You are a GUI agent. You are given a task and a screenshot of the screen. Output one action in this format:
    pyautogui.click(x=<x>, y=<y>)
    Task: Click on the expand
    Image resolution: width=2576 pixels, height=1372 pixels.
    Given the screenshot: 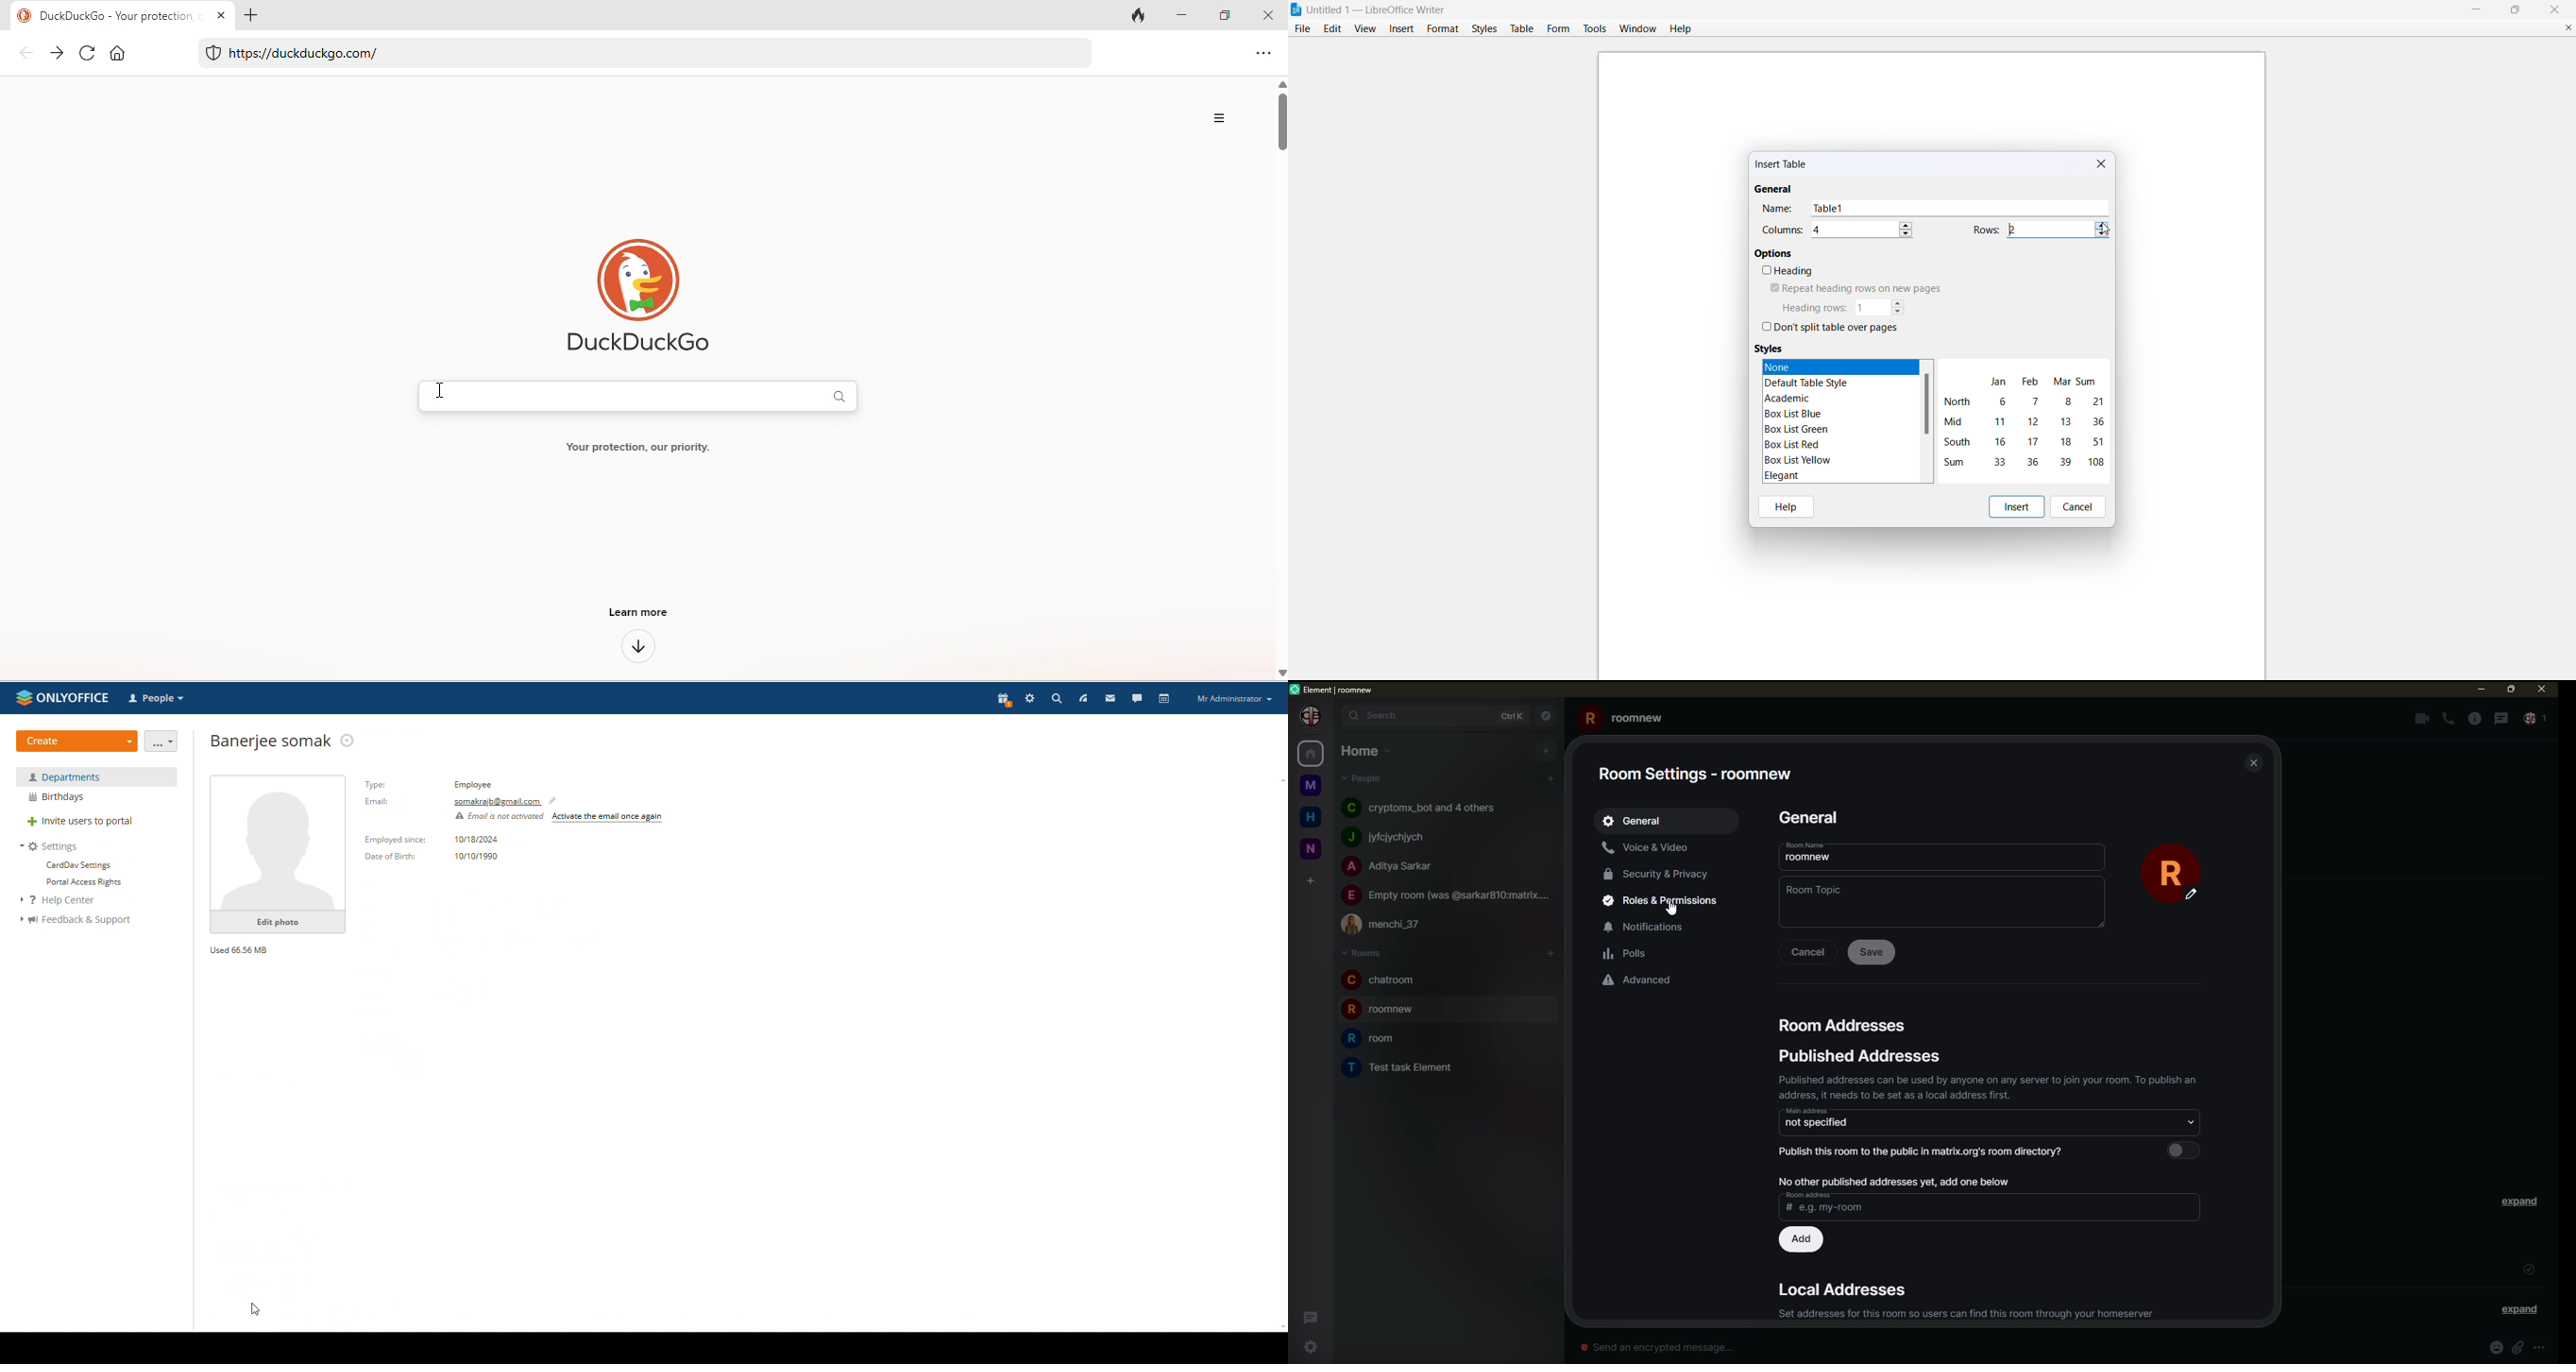 What is the action you would take?
    pyautogui.click(x=2520, y=1309)
    